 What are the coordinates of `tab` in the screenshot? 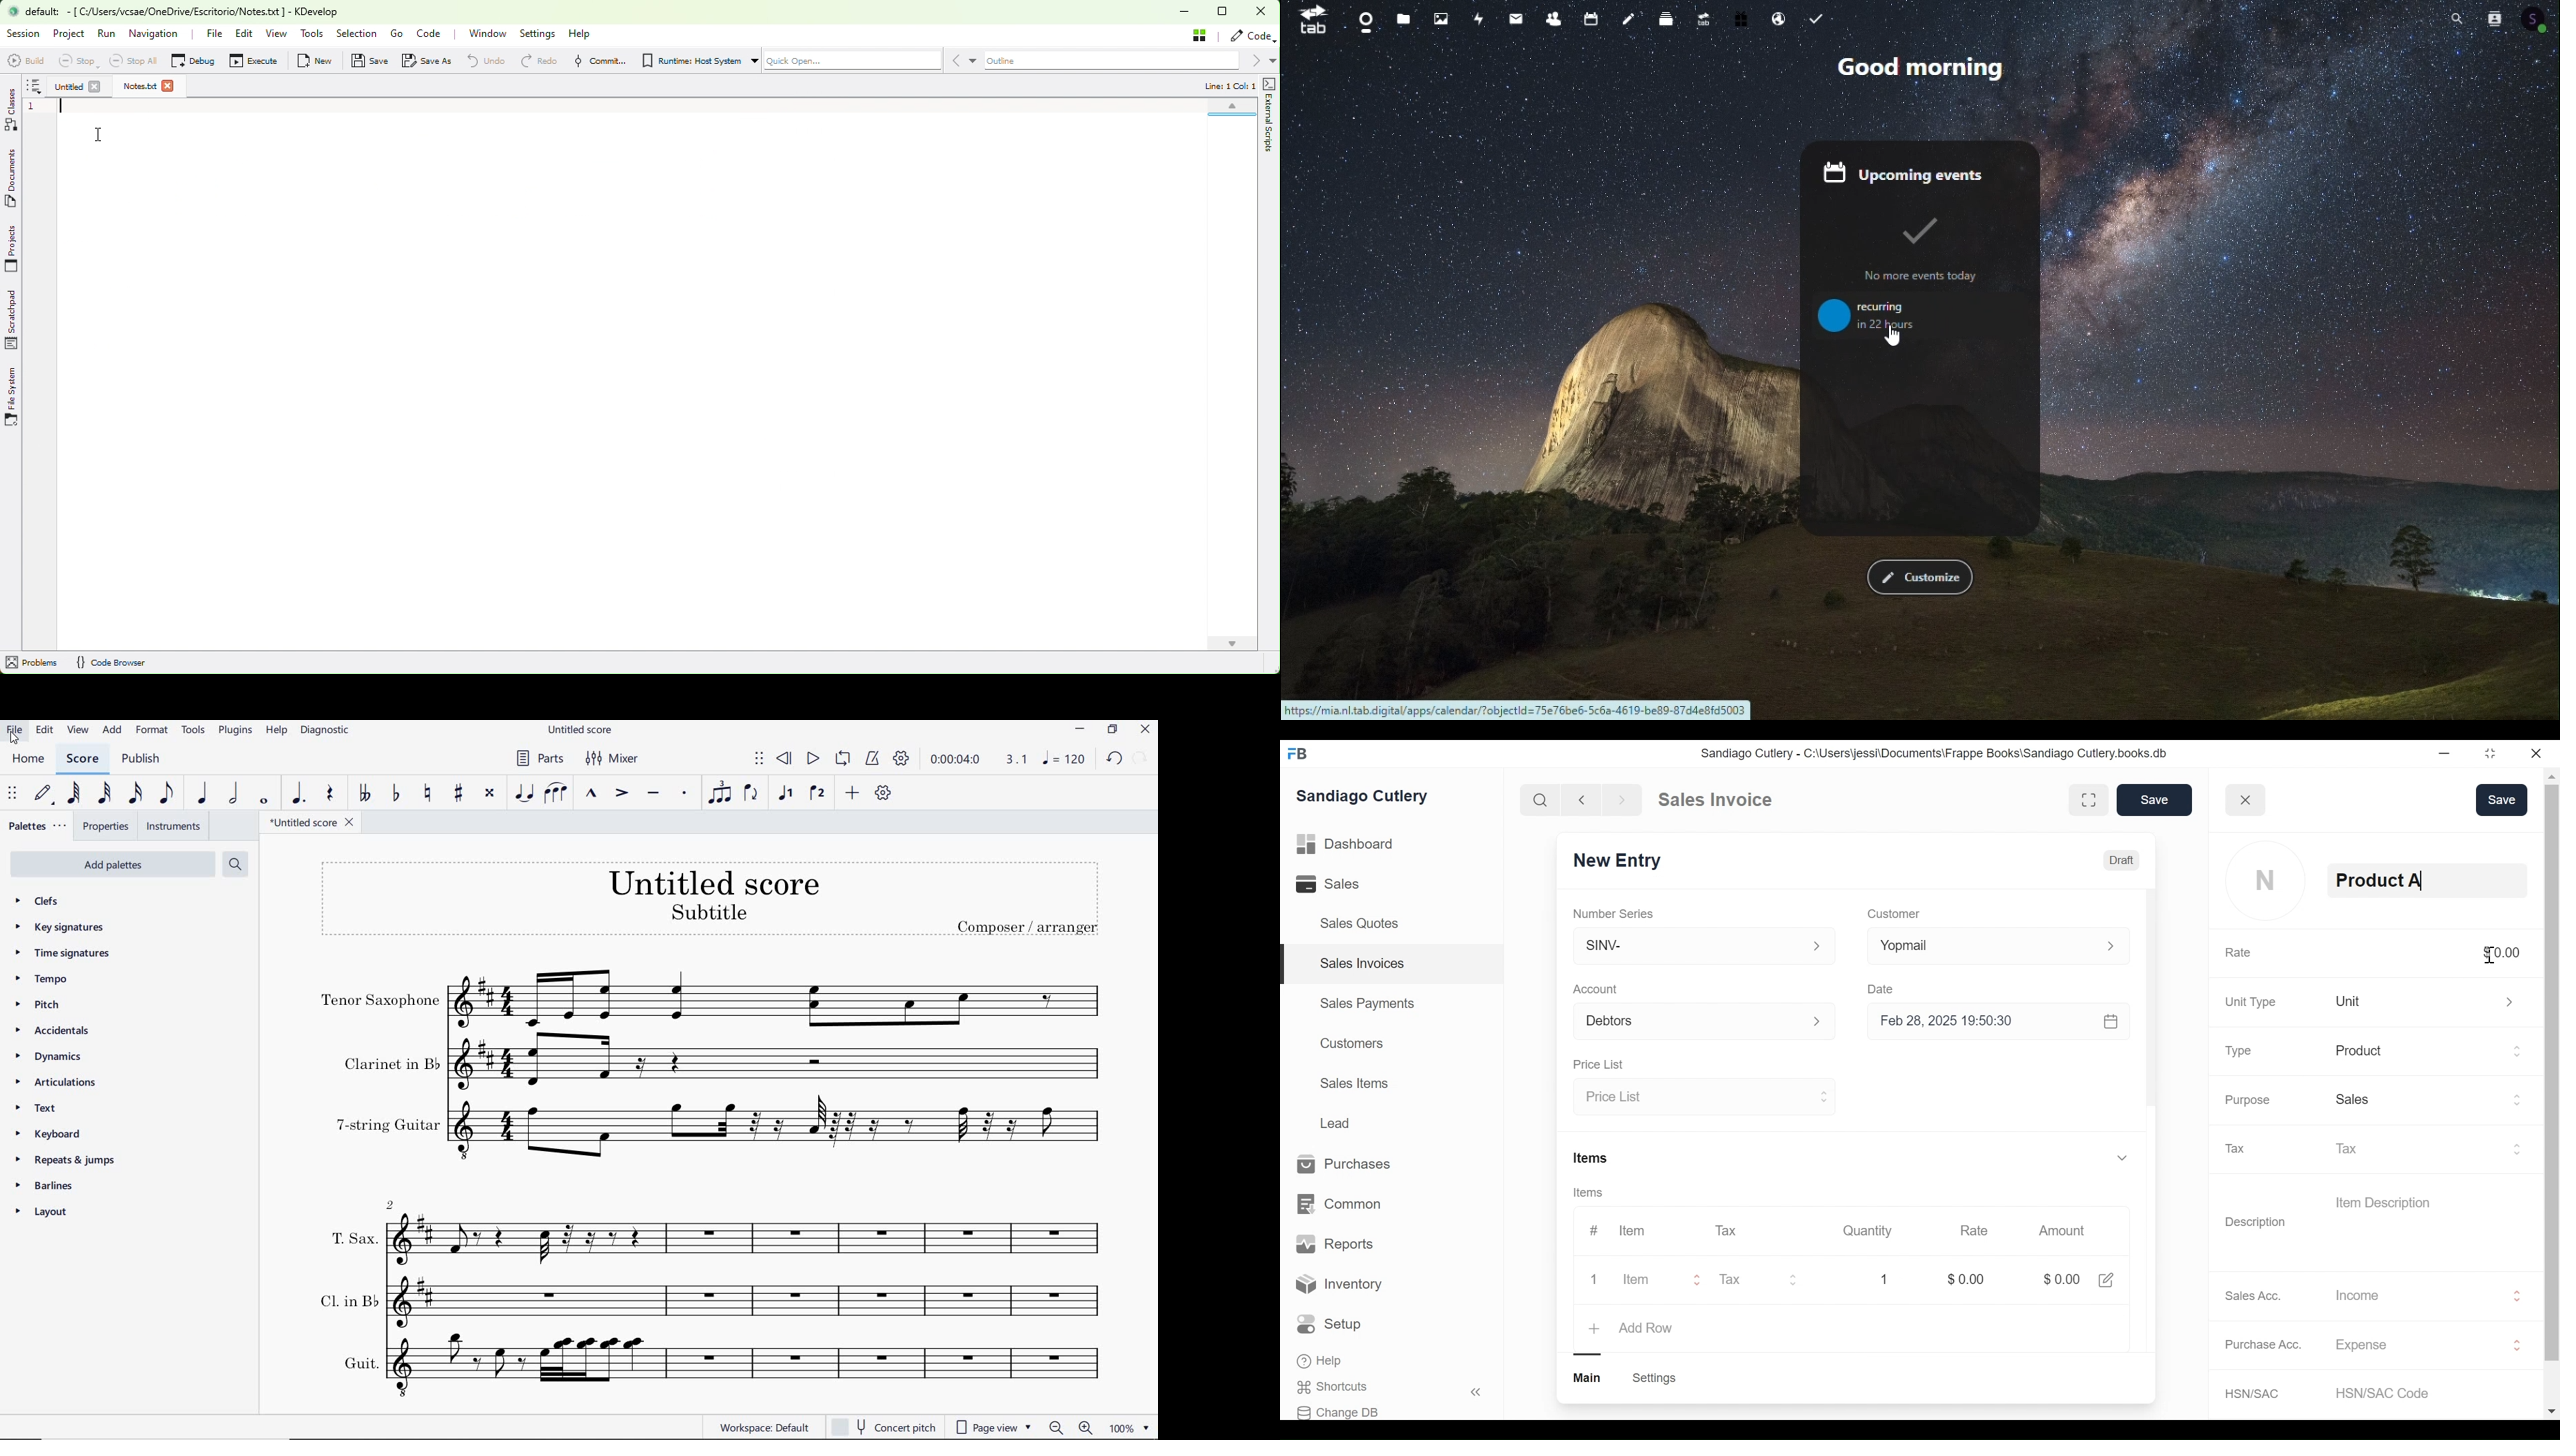 It's located at (1307, 19).